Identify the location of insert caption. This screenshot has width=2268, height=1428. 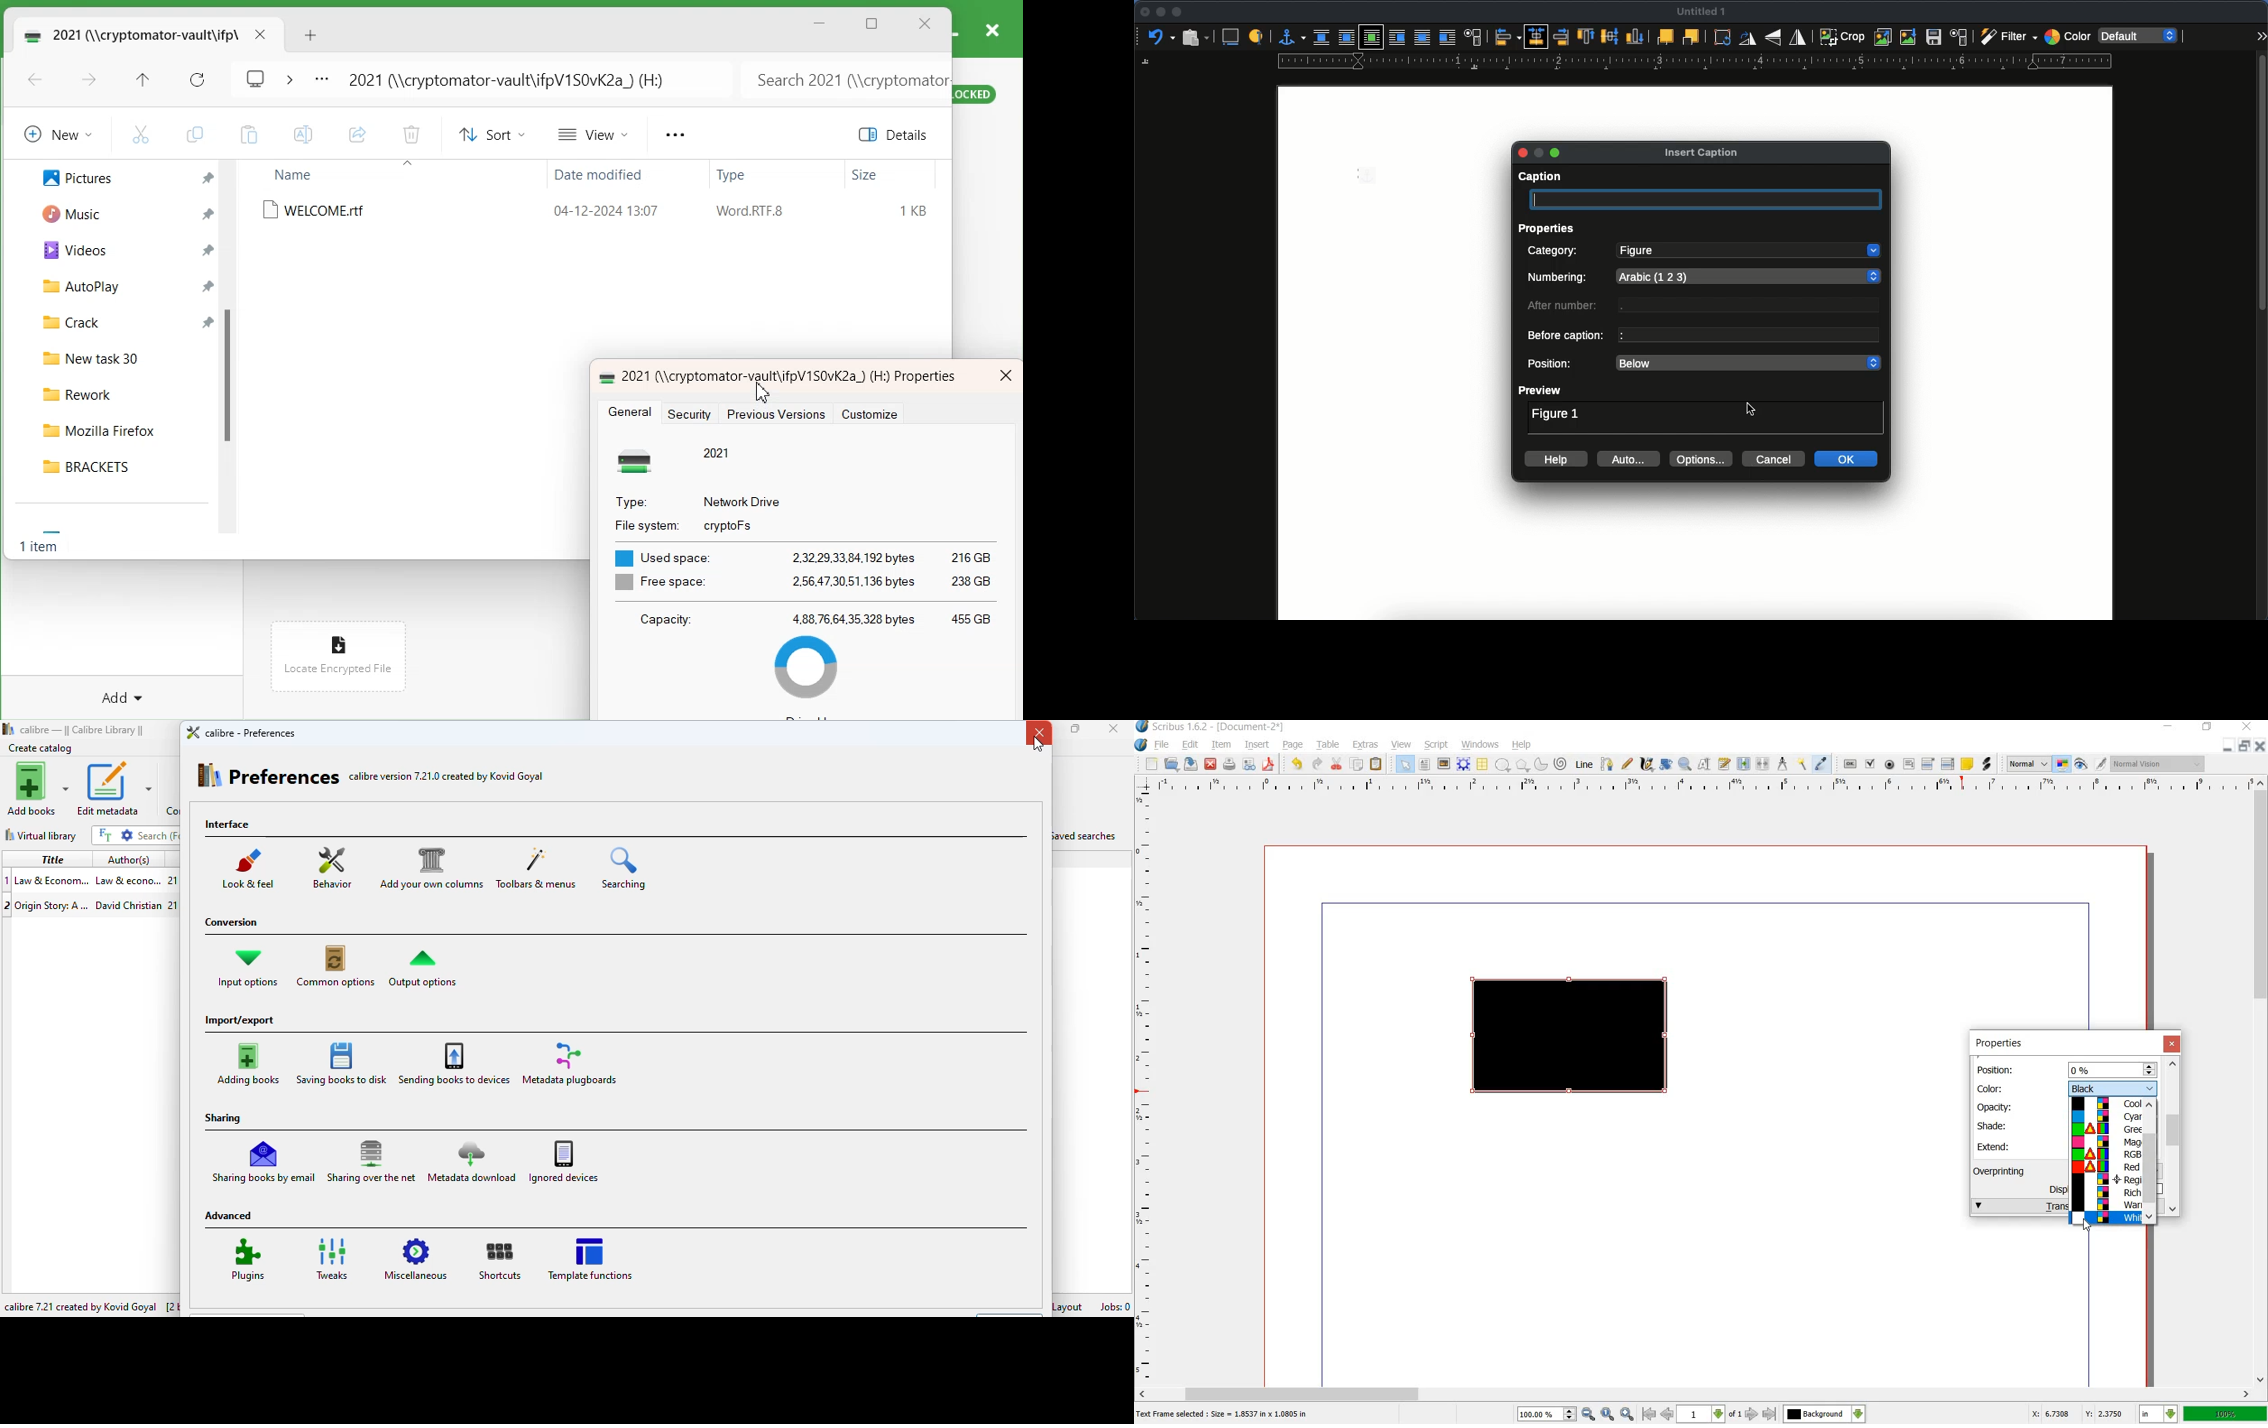
(1231, 37).